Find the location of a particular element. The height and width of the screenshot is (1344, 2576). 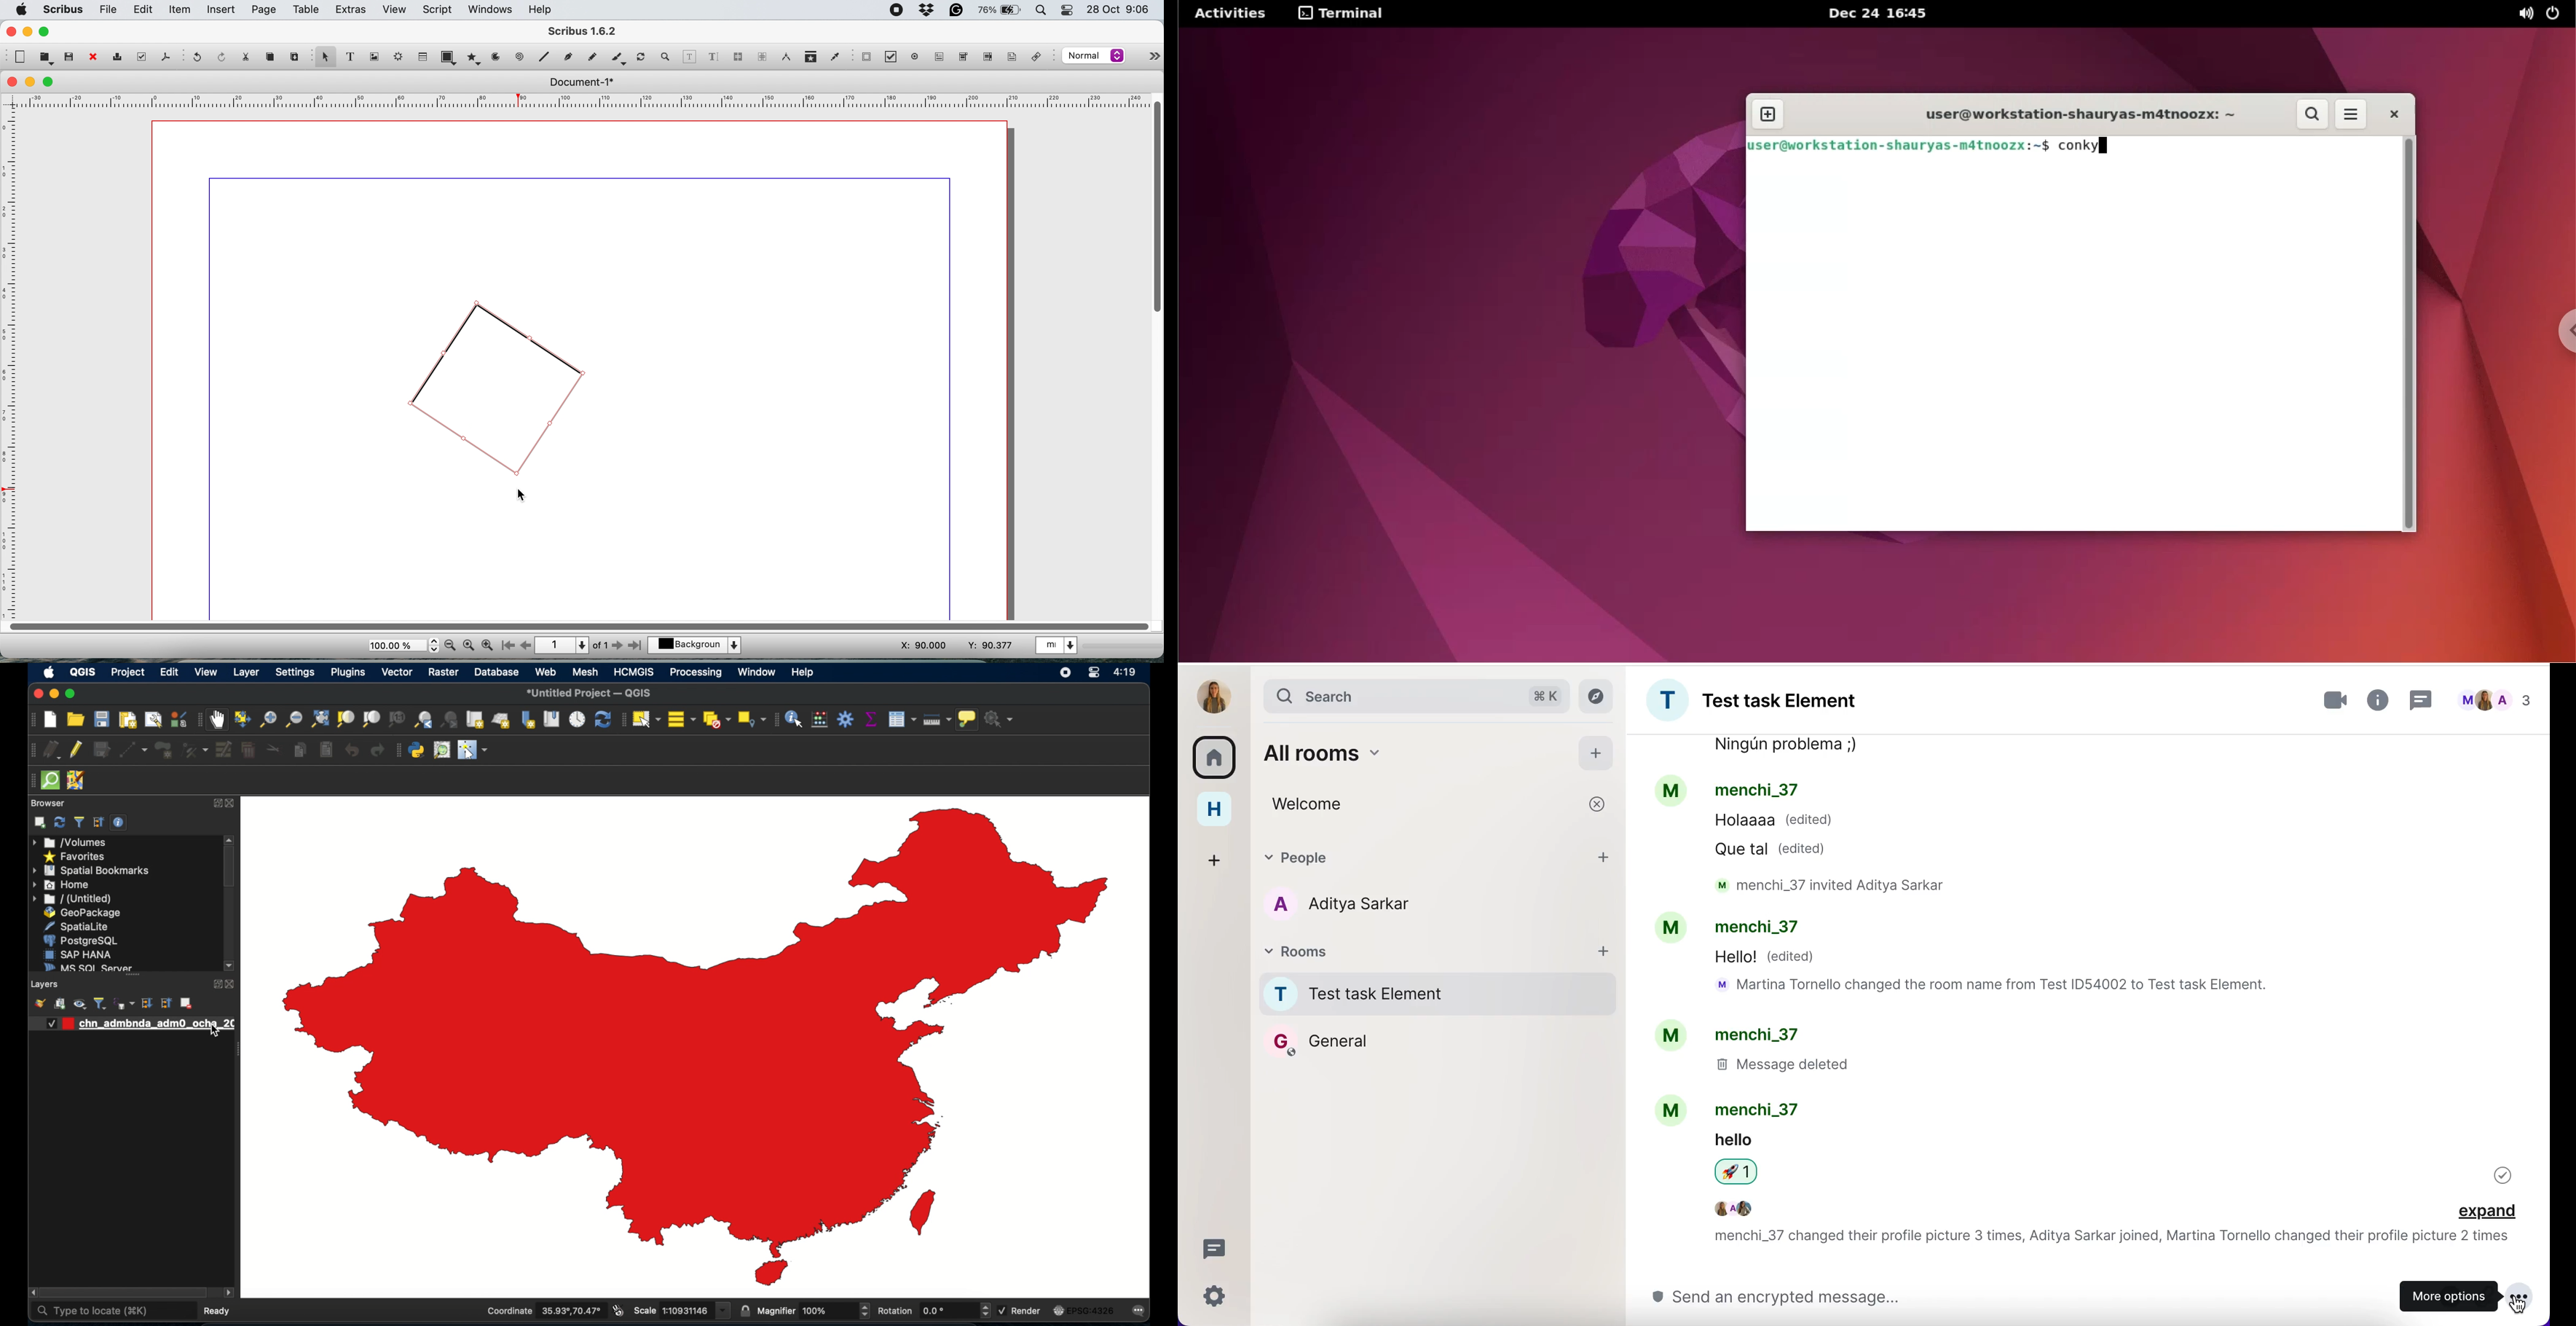

delivered is located at coordinates (2504, 1175).